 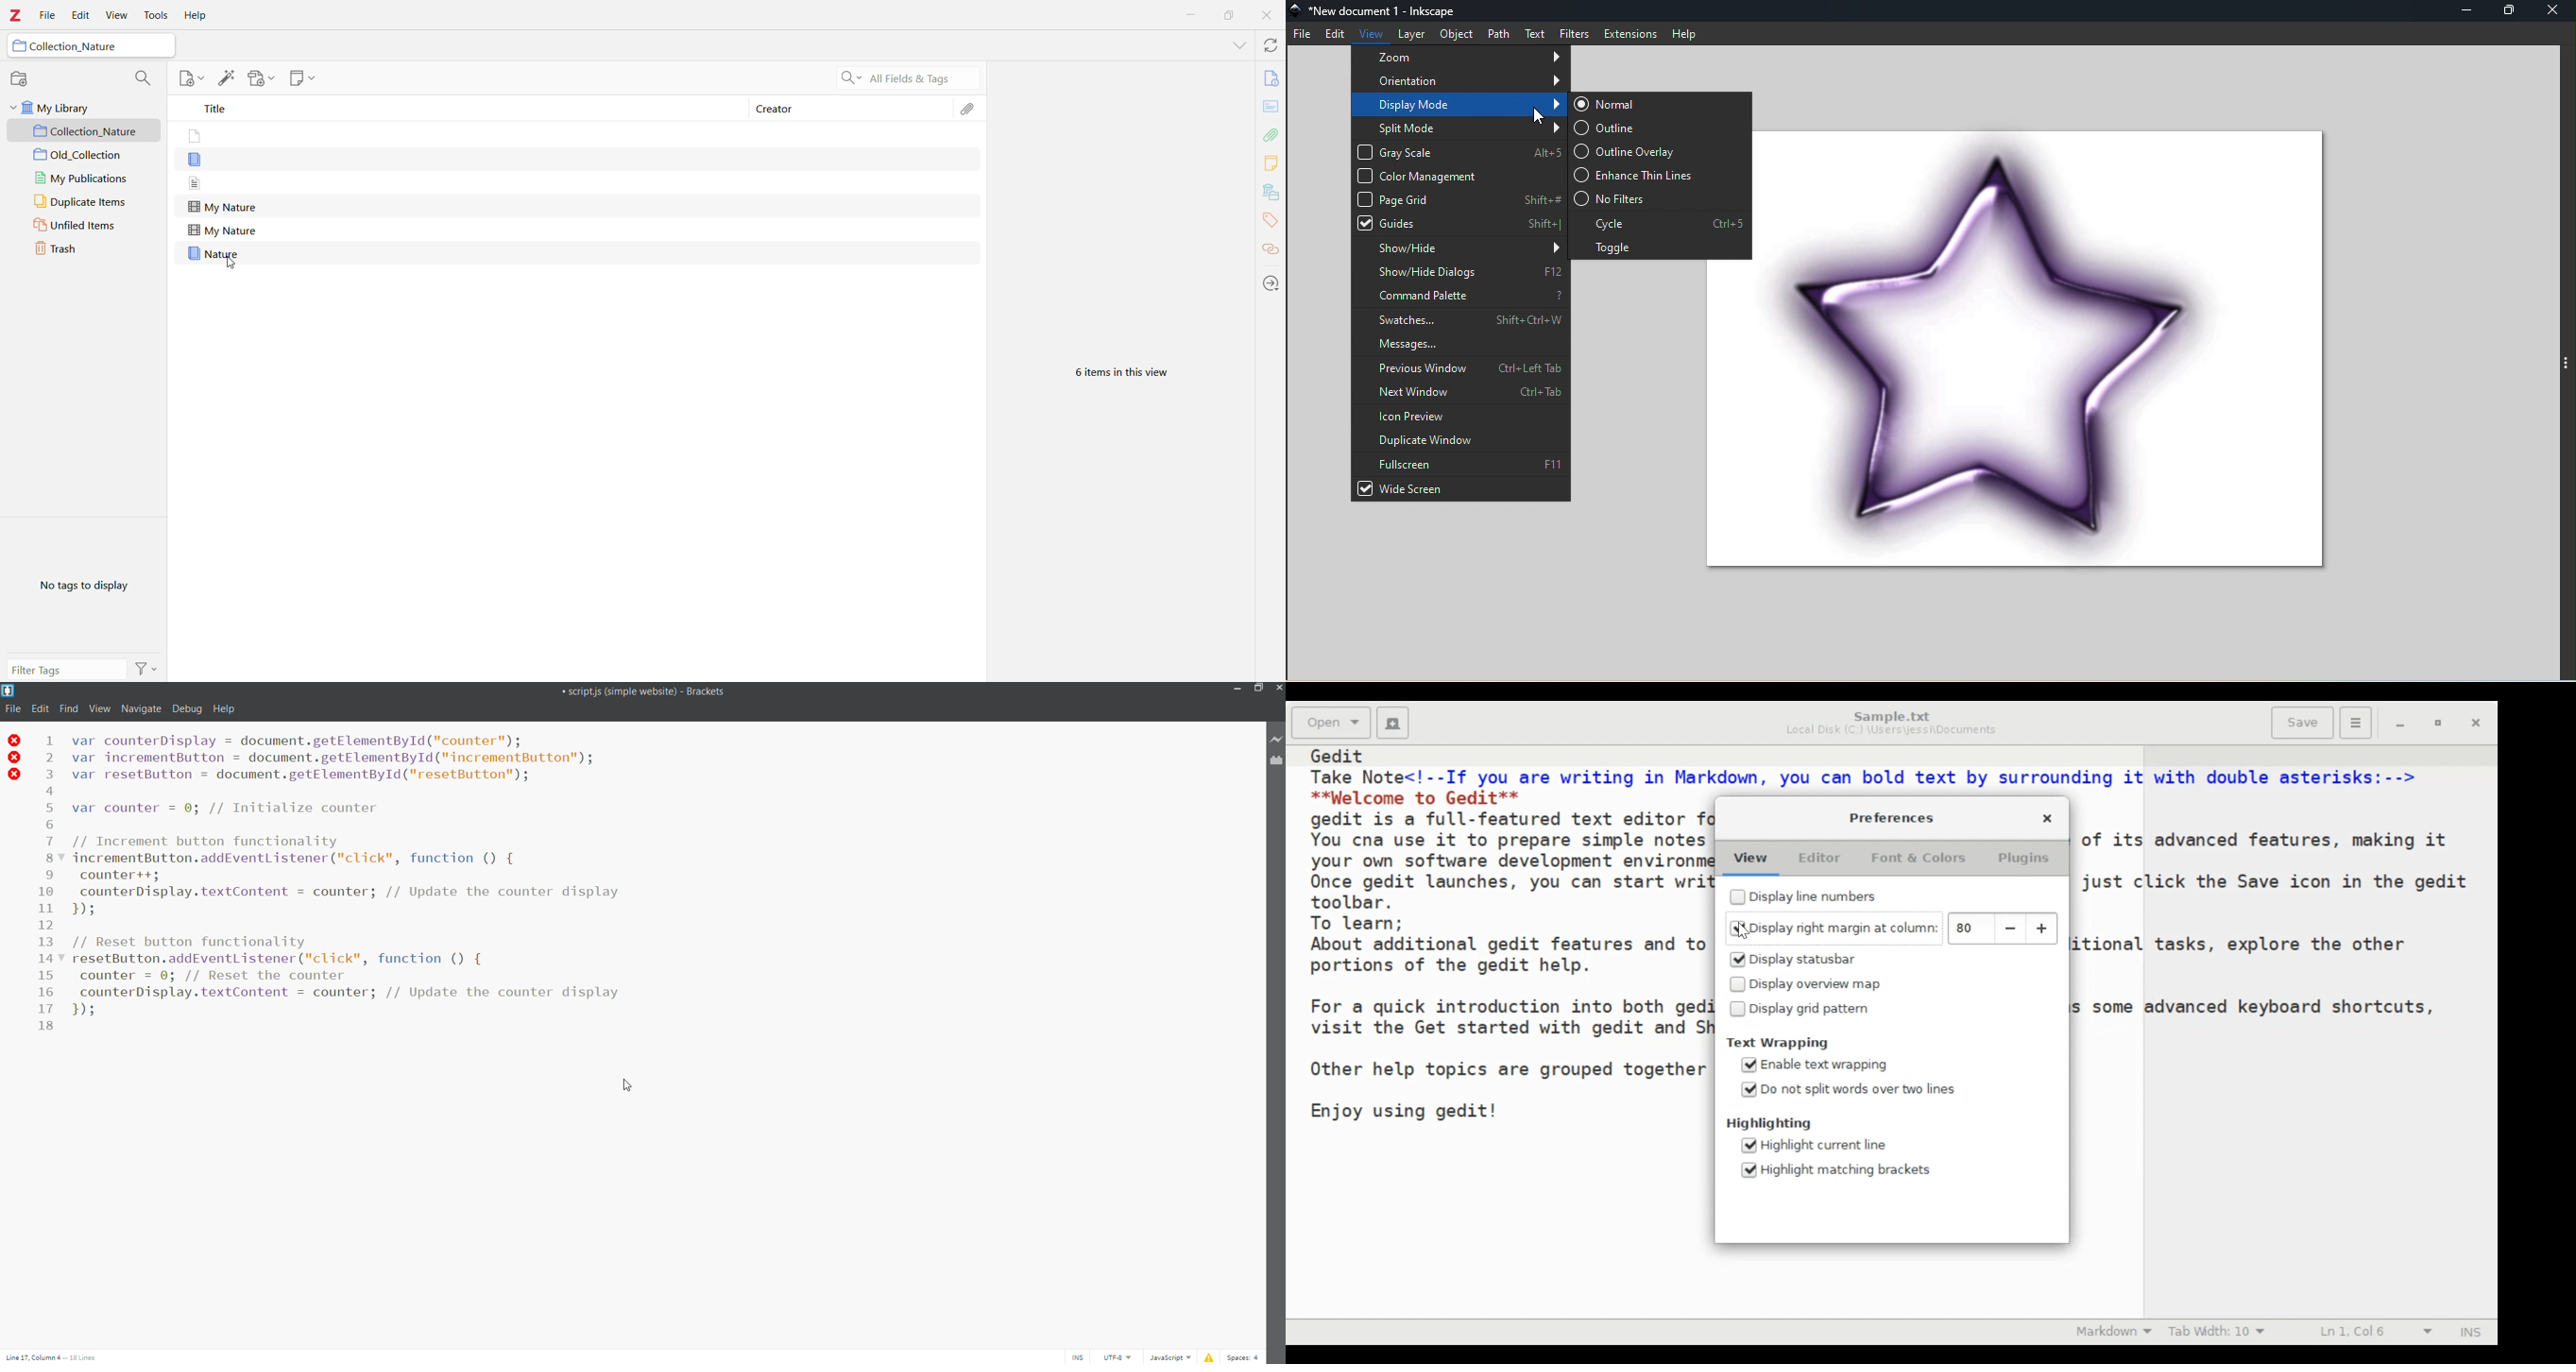 What do you see at coordinates (2369, 1333) in the screenshot?
I see `Line & Column Preference (Ln 1, Col 6)` at bounding box center [2369, 1333].